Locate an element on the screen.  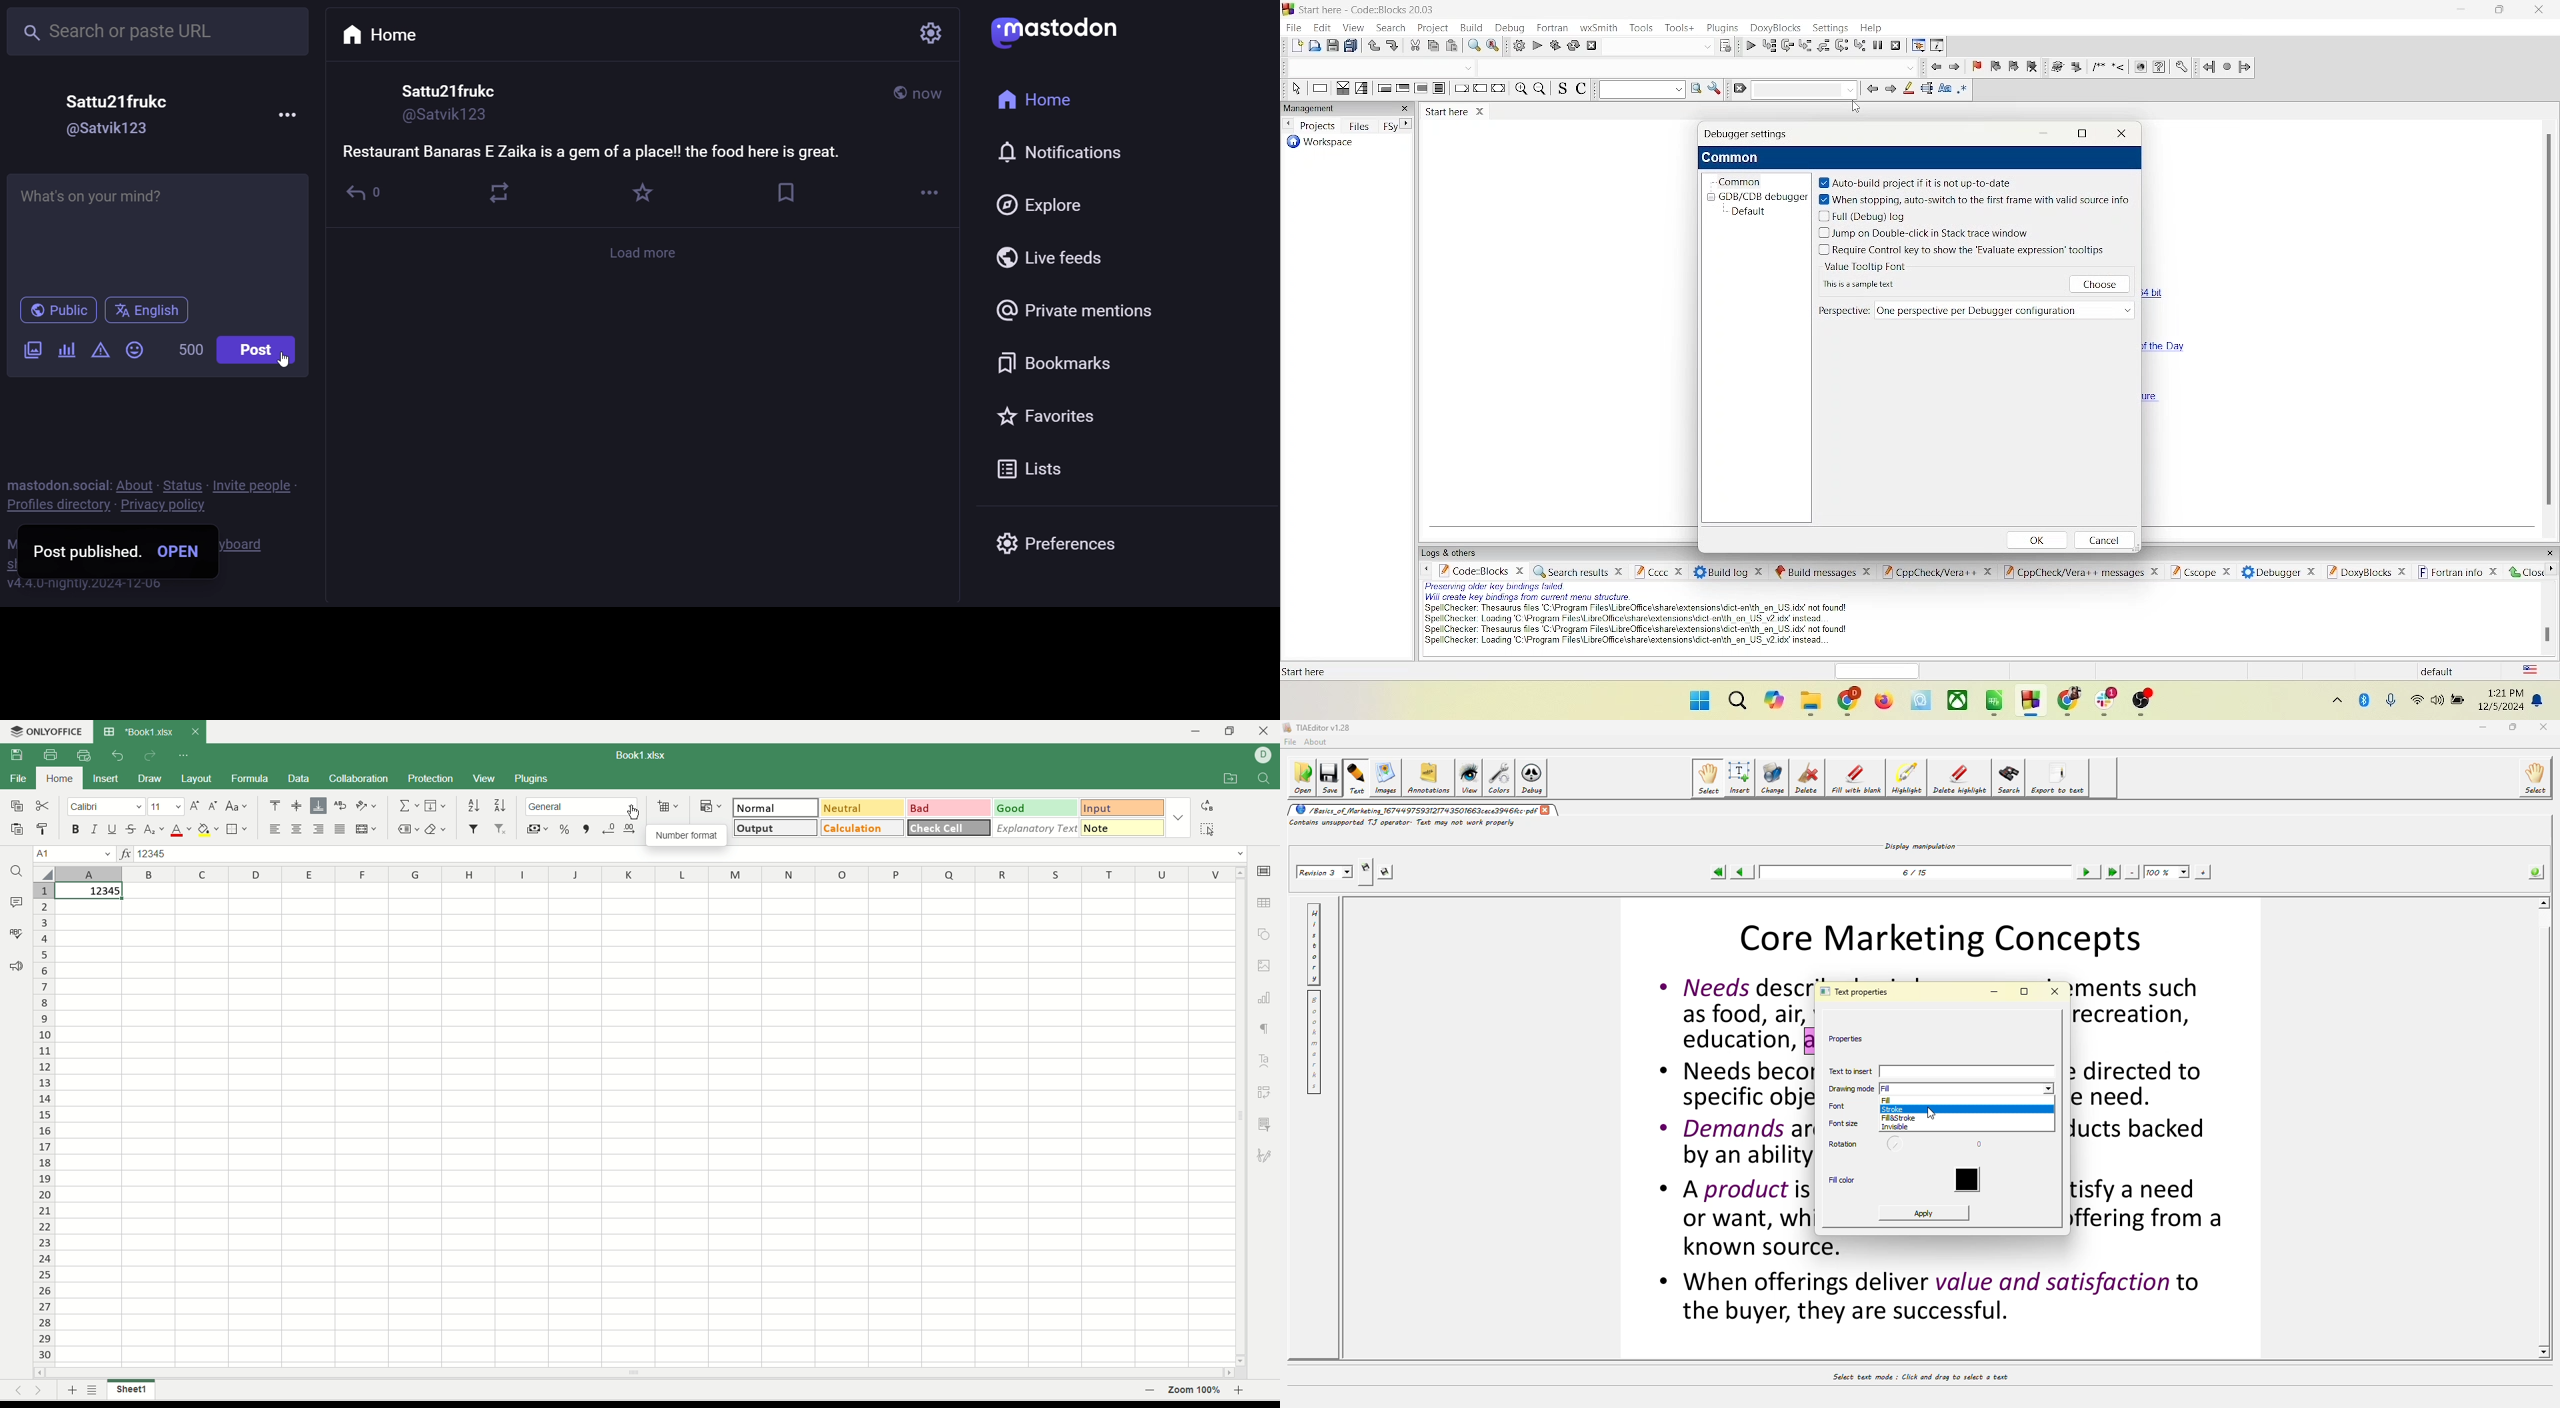
save everything is located at coordinates (1352, 46).